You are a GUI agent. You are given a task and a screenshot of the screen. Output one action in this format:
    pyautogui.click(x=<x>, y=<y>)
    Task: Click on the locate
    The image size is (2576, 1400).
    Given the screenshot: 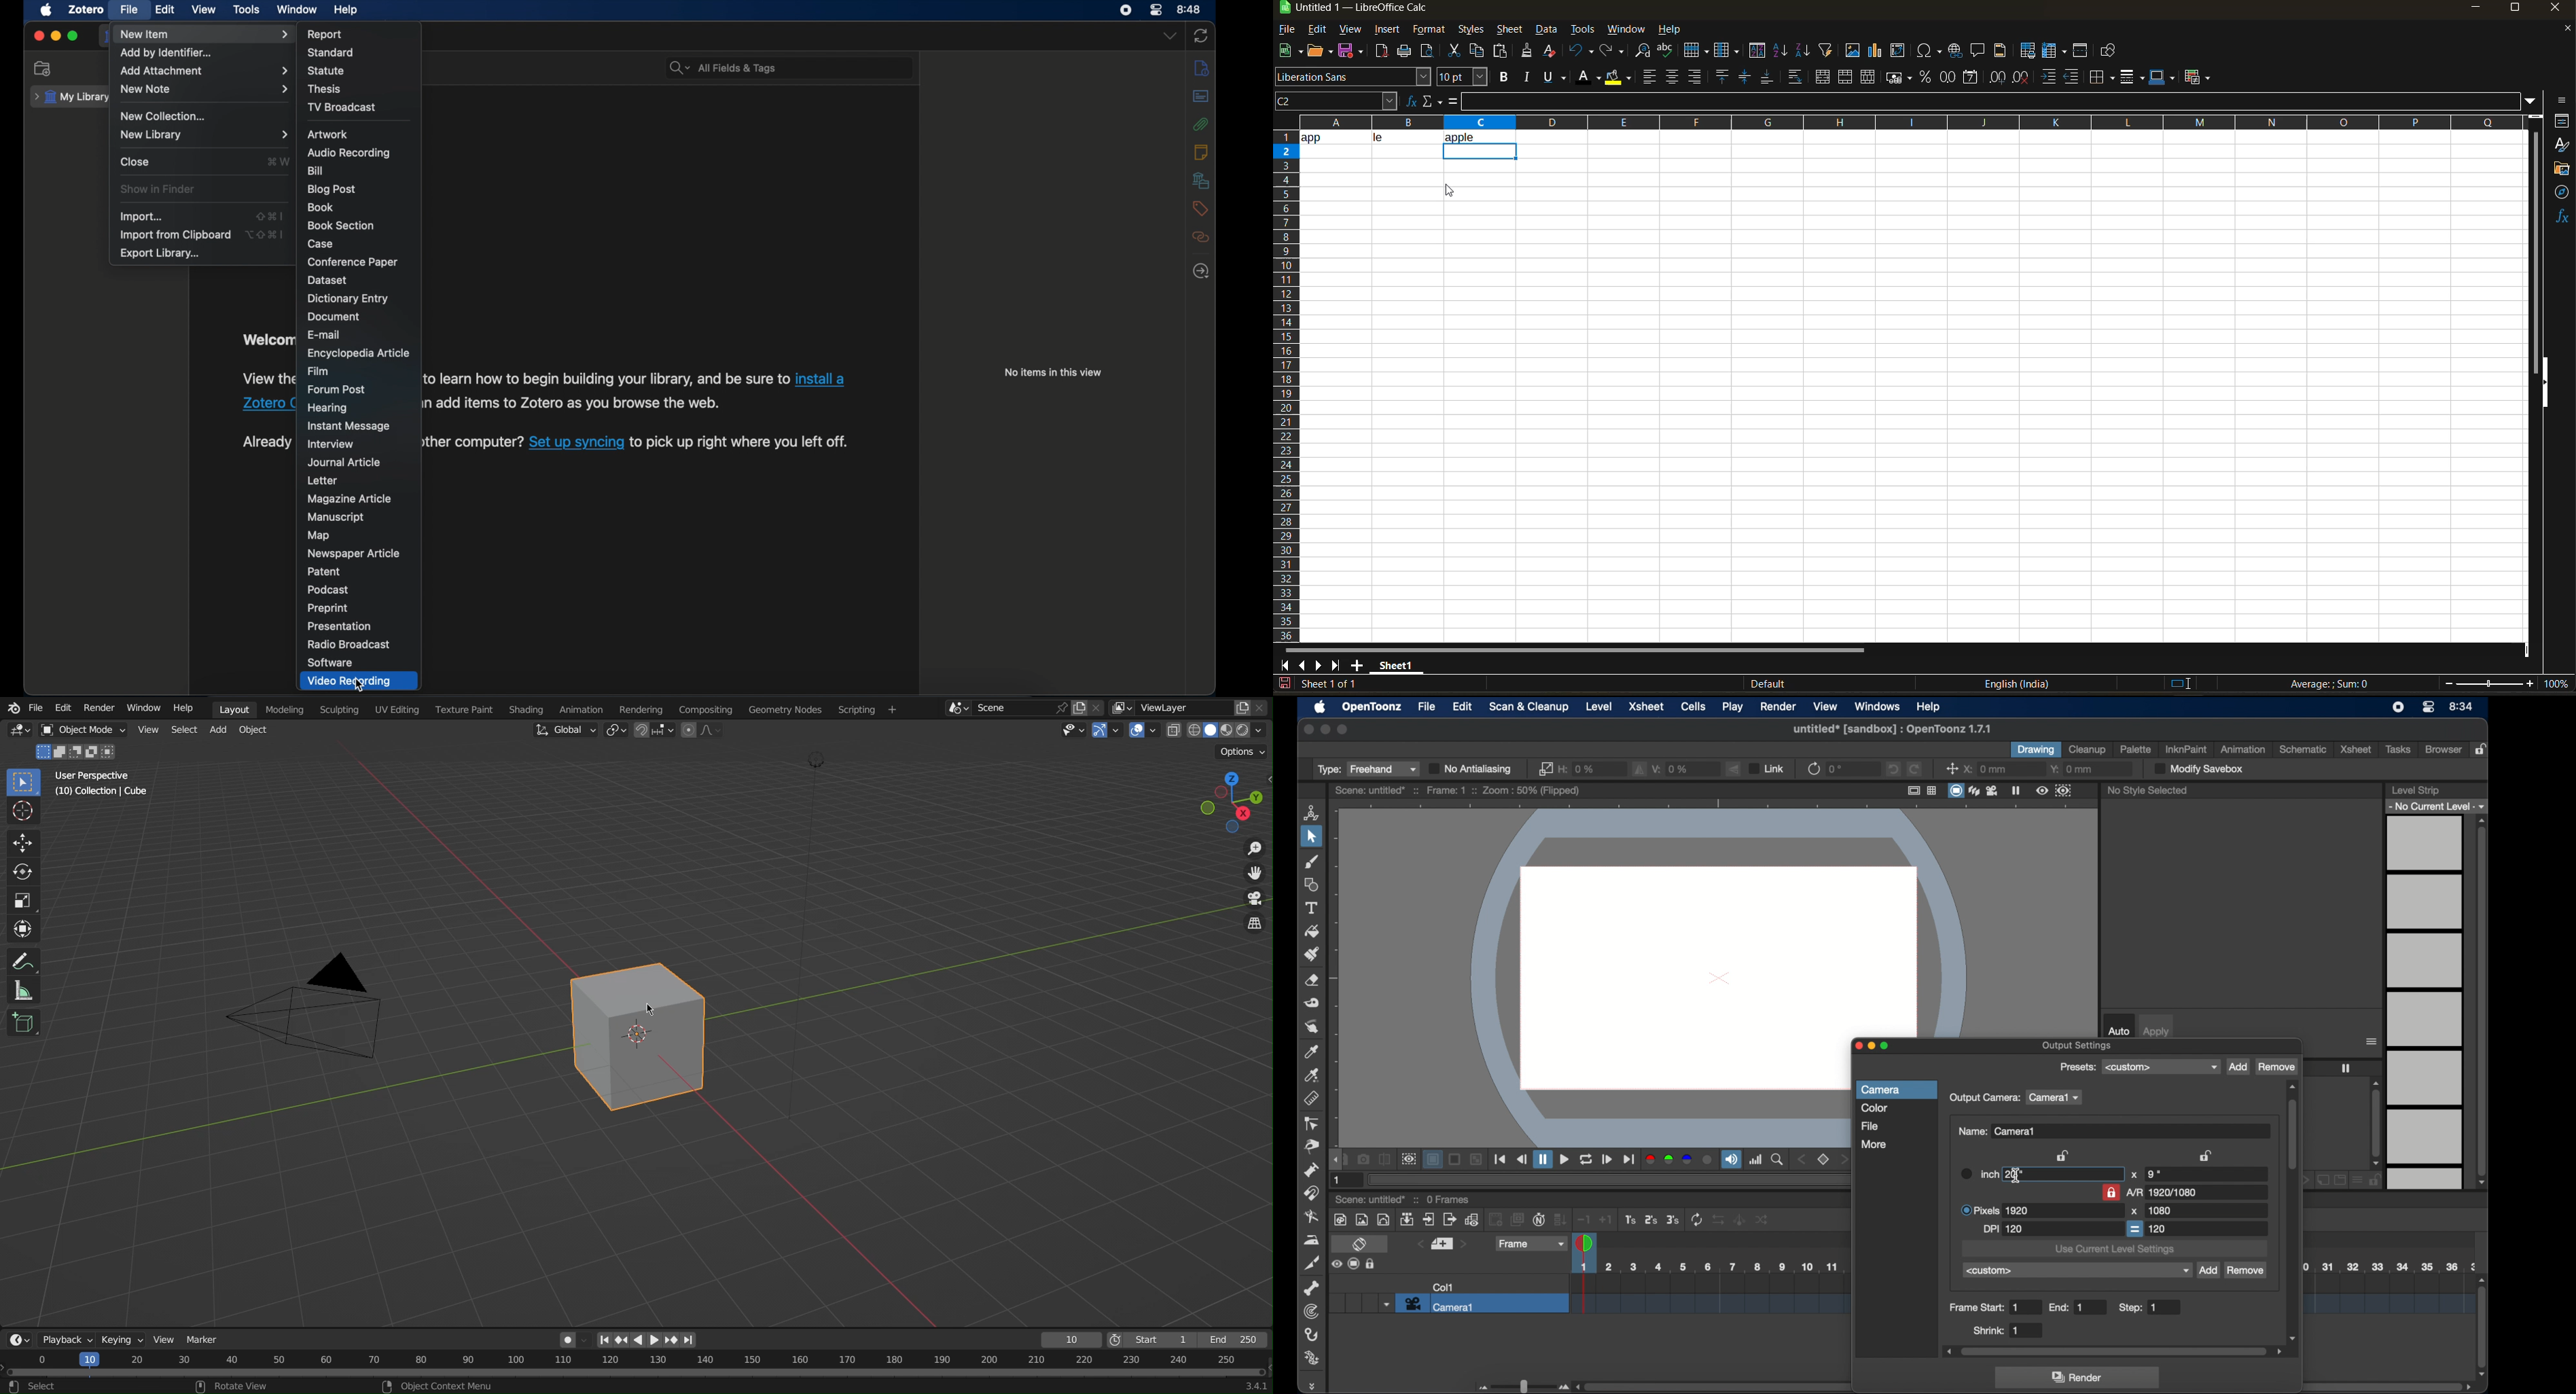 What is the action you would take?
    pyautogui.click(x=1203, y=272)
    